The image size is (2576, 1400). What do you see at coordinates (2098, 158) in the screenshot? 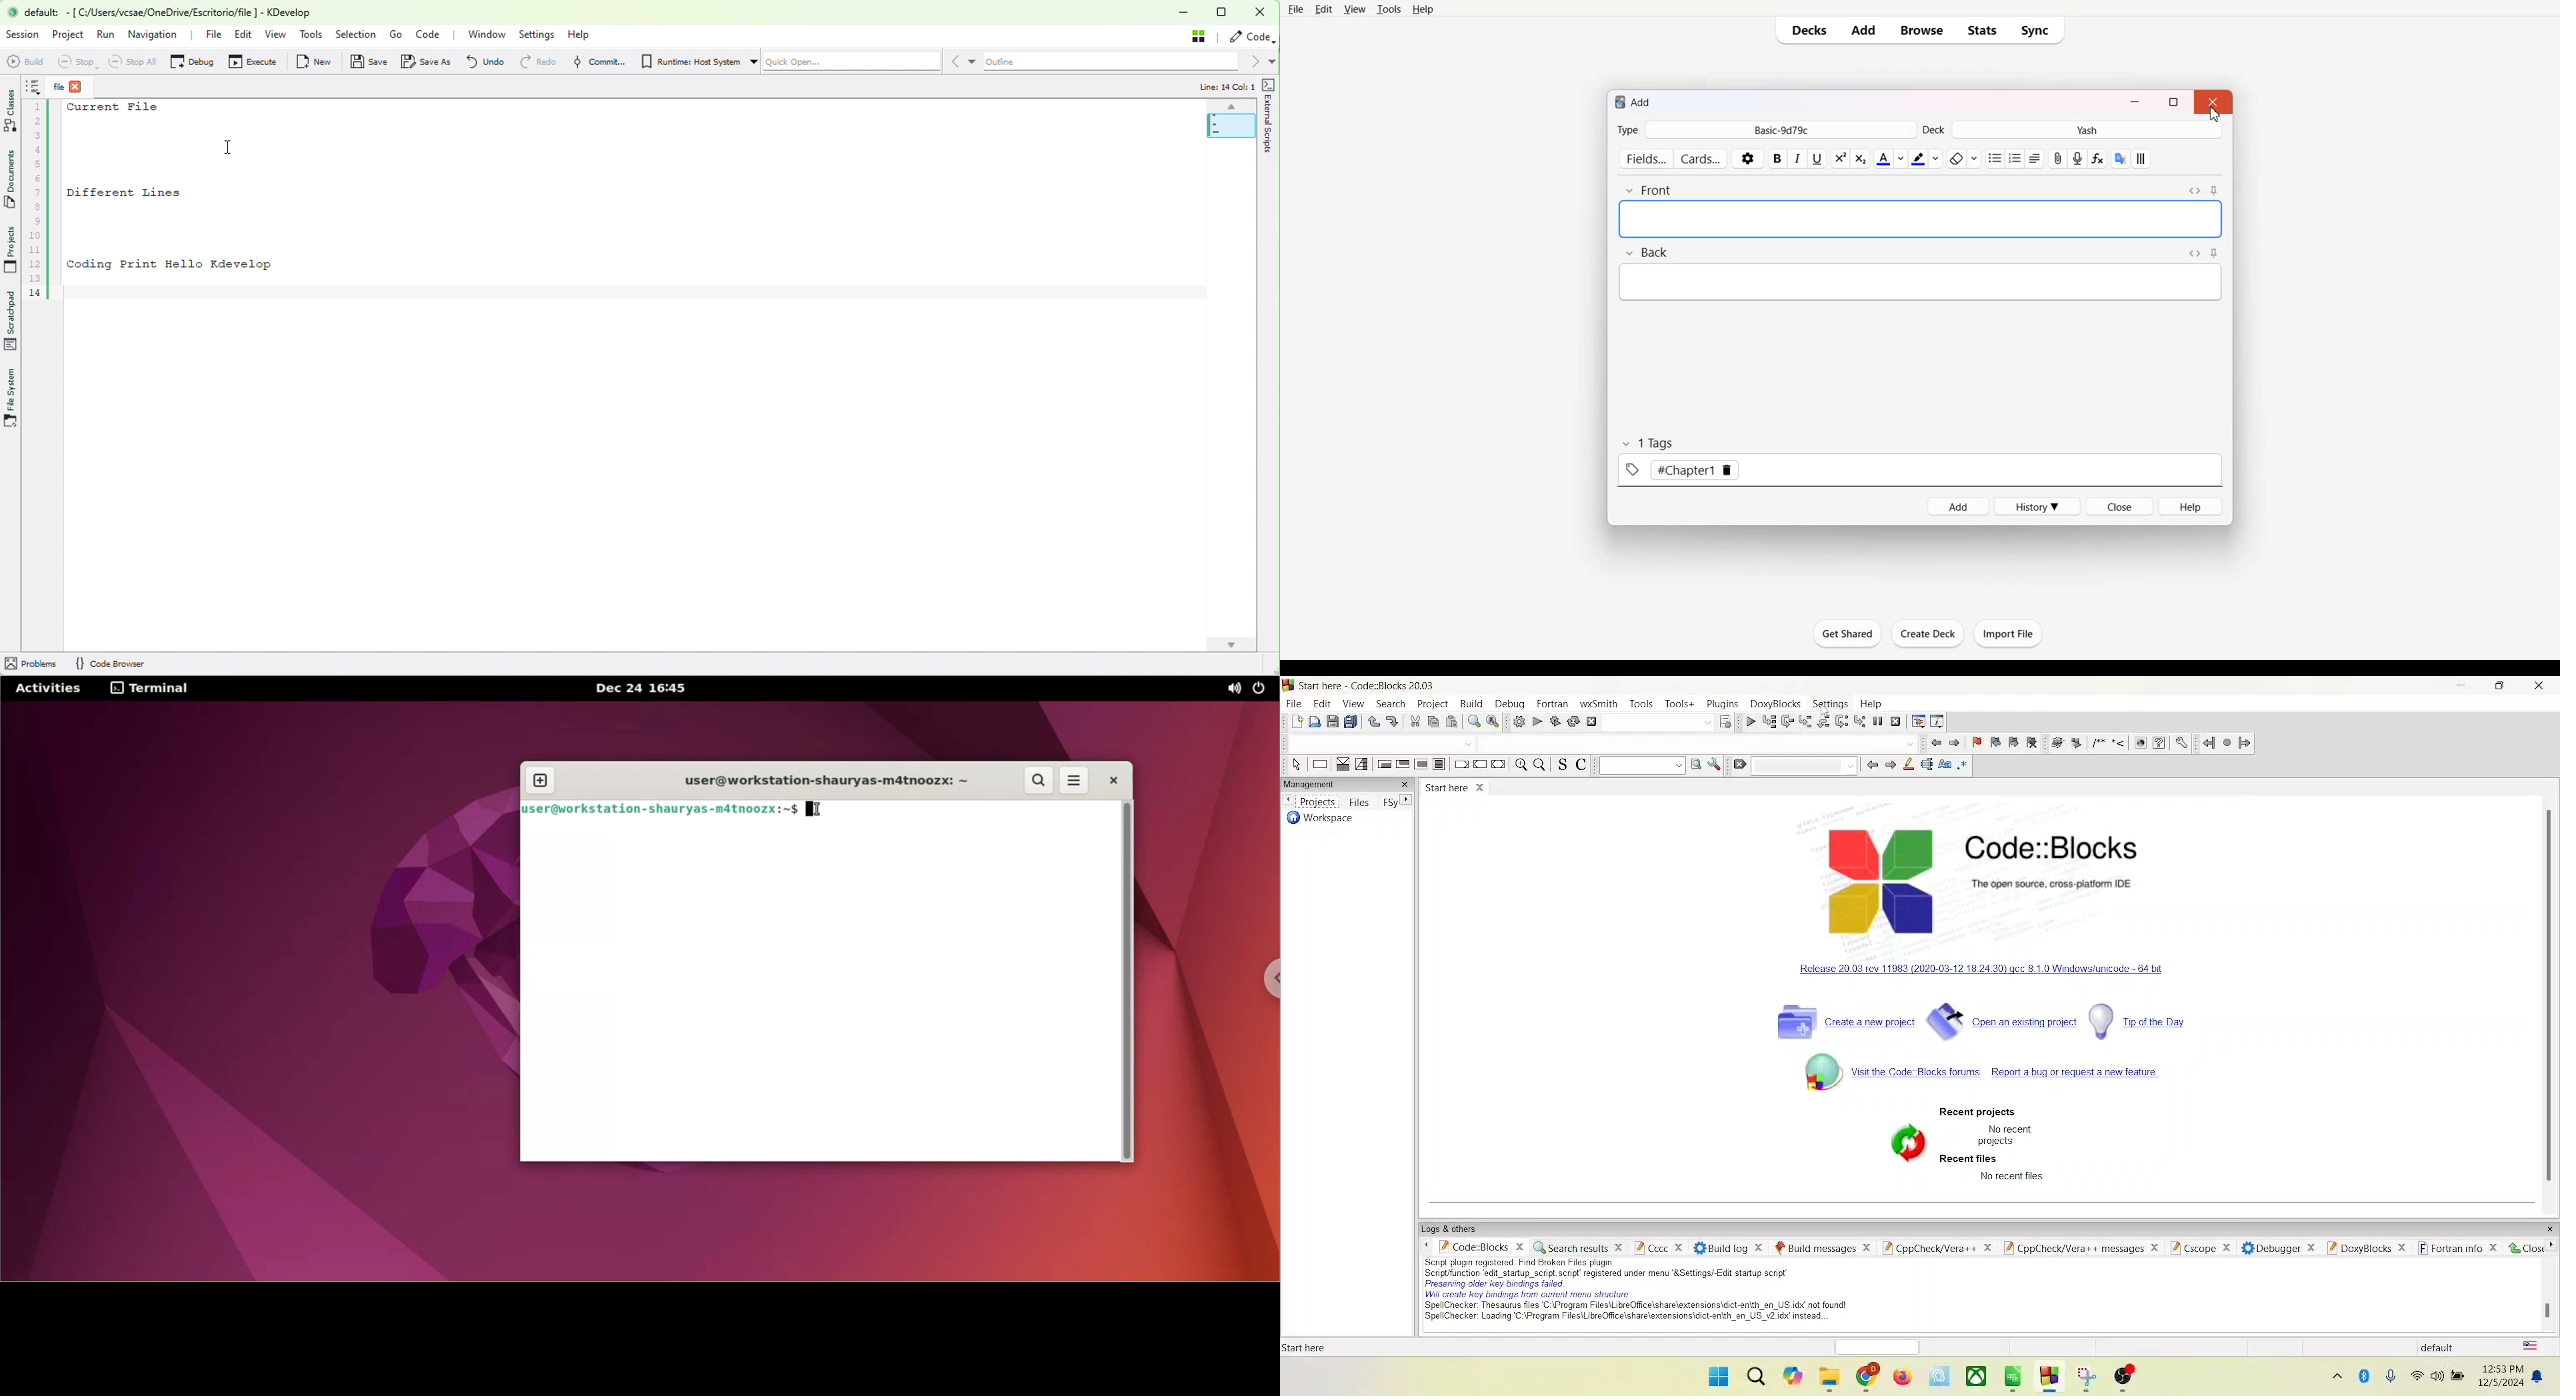
I see `Equation` at bounding box center [2098, 158].